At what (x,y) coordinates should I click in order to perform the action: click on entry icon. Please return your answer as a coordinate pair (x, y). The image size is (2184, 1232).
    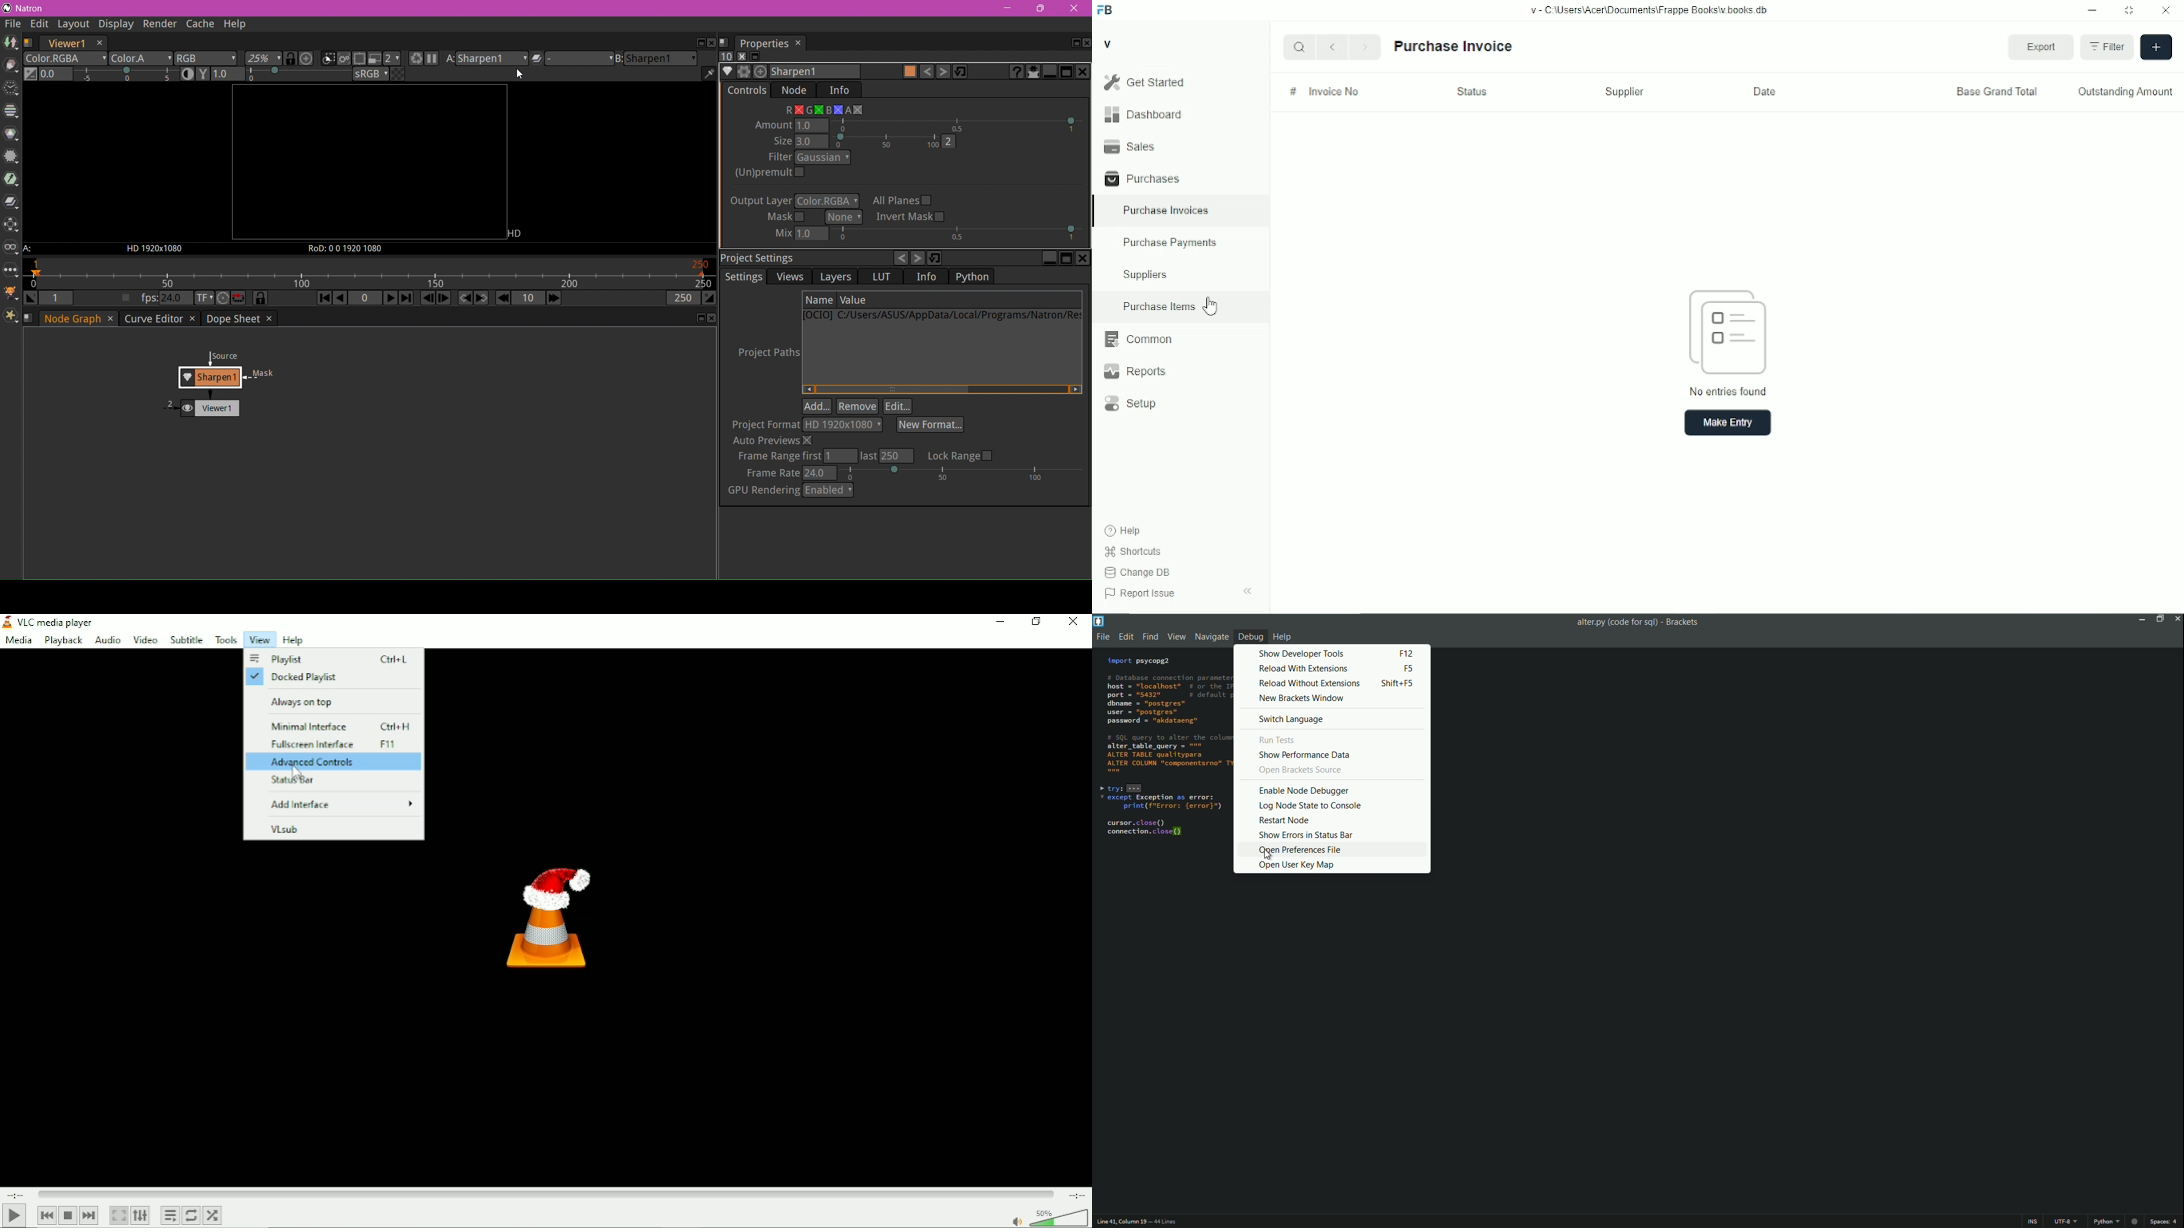
    Looking at the image, I should click on (1728, 332).